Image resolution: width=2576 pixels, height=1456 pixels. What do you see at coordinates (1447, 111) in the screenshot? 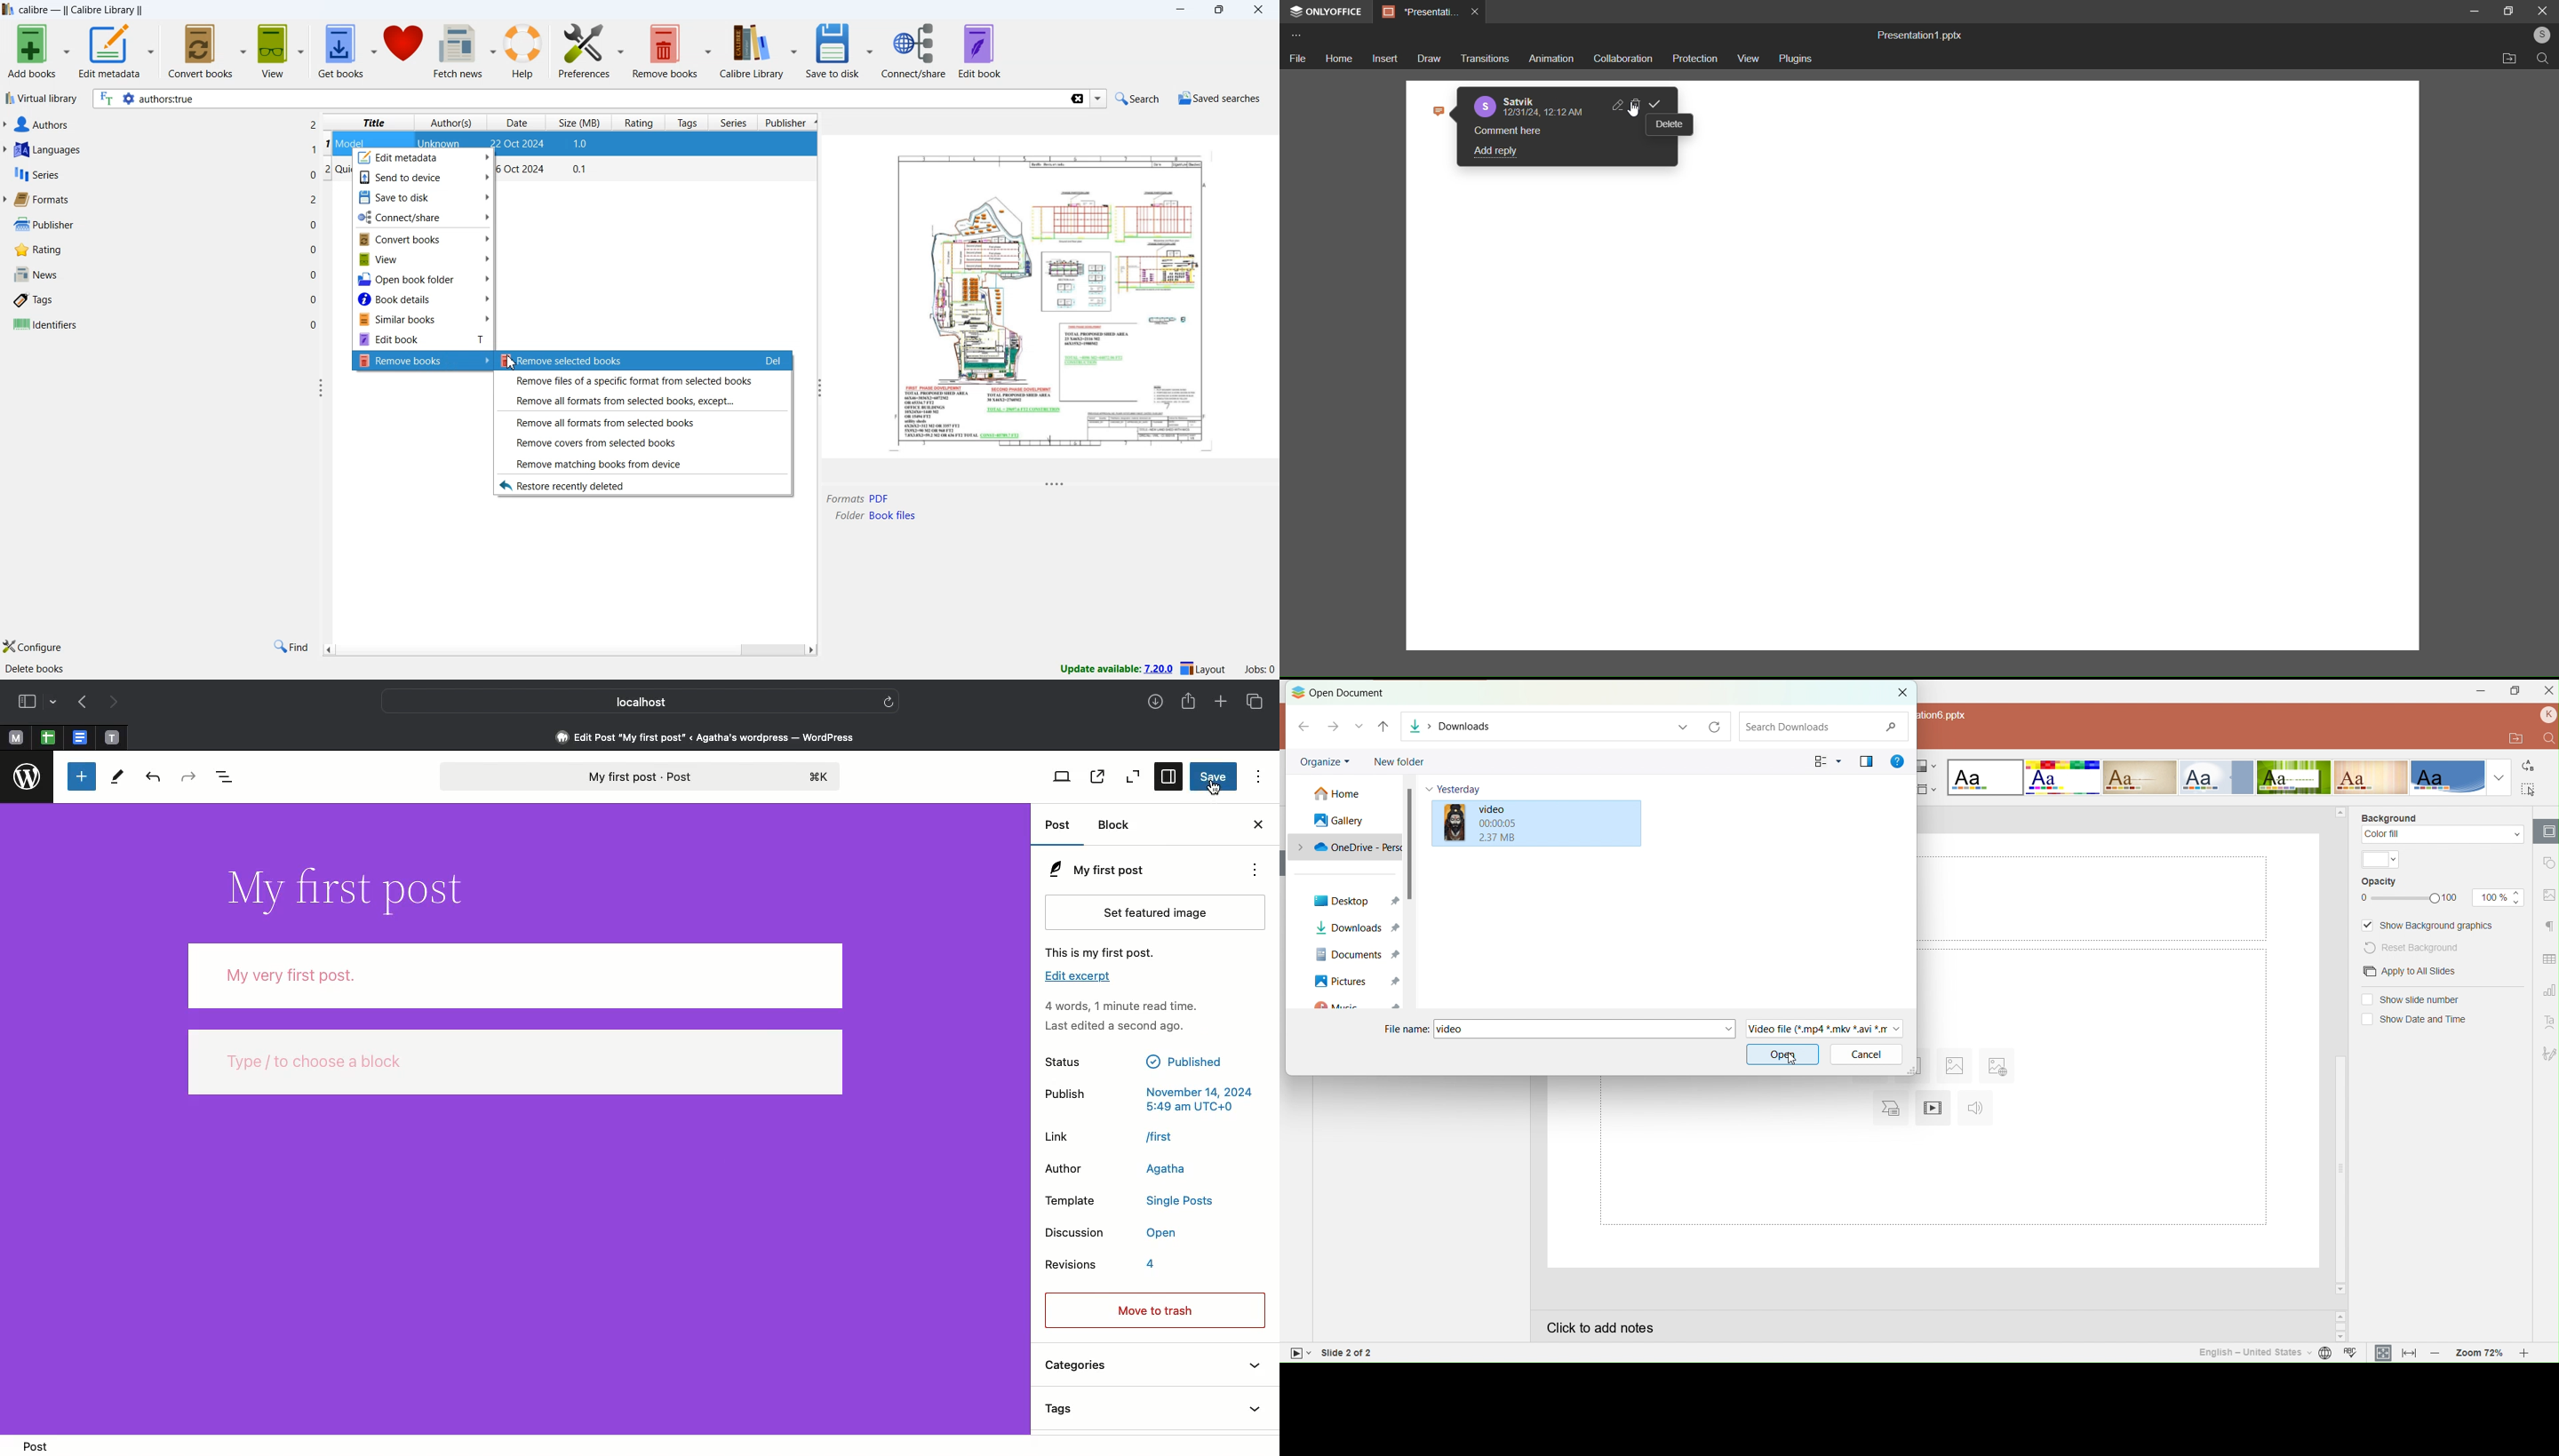
I see `comment icon` at bounding box center [1447, 111].